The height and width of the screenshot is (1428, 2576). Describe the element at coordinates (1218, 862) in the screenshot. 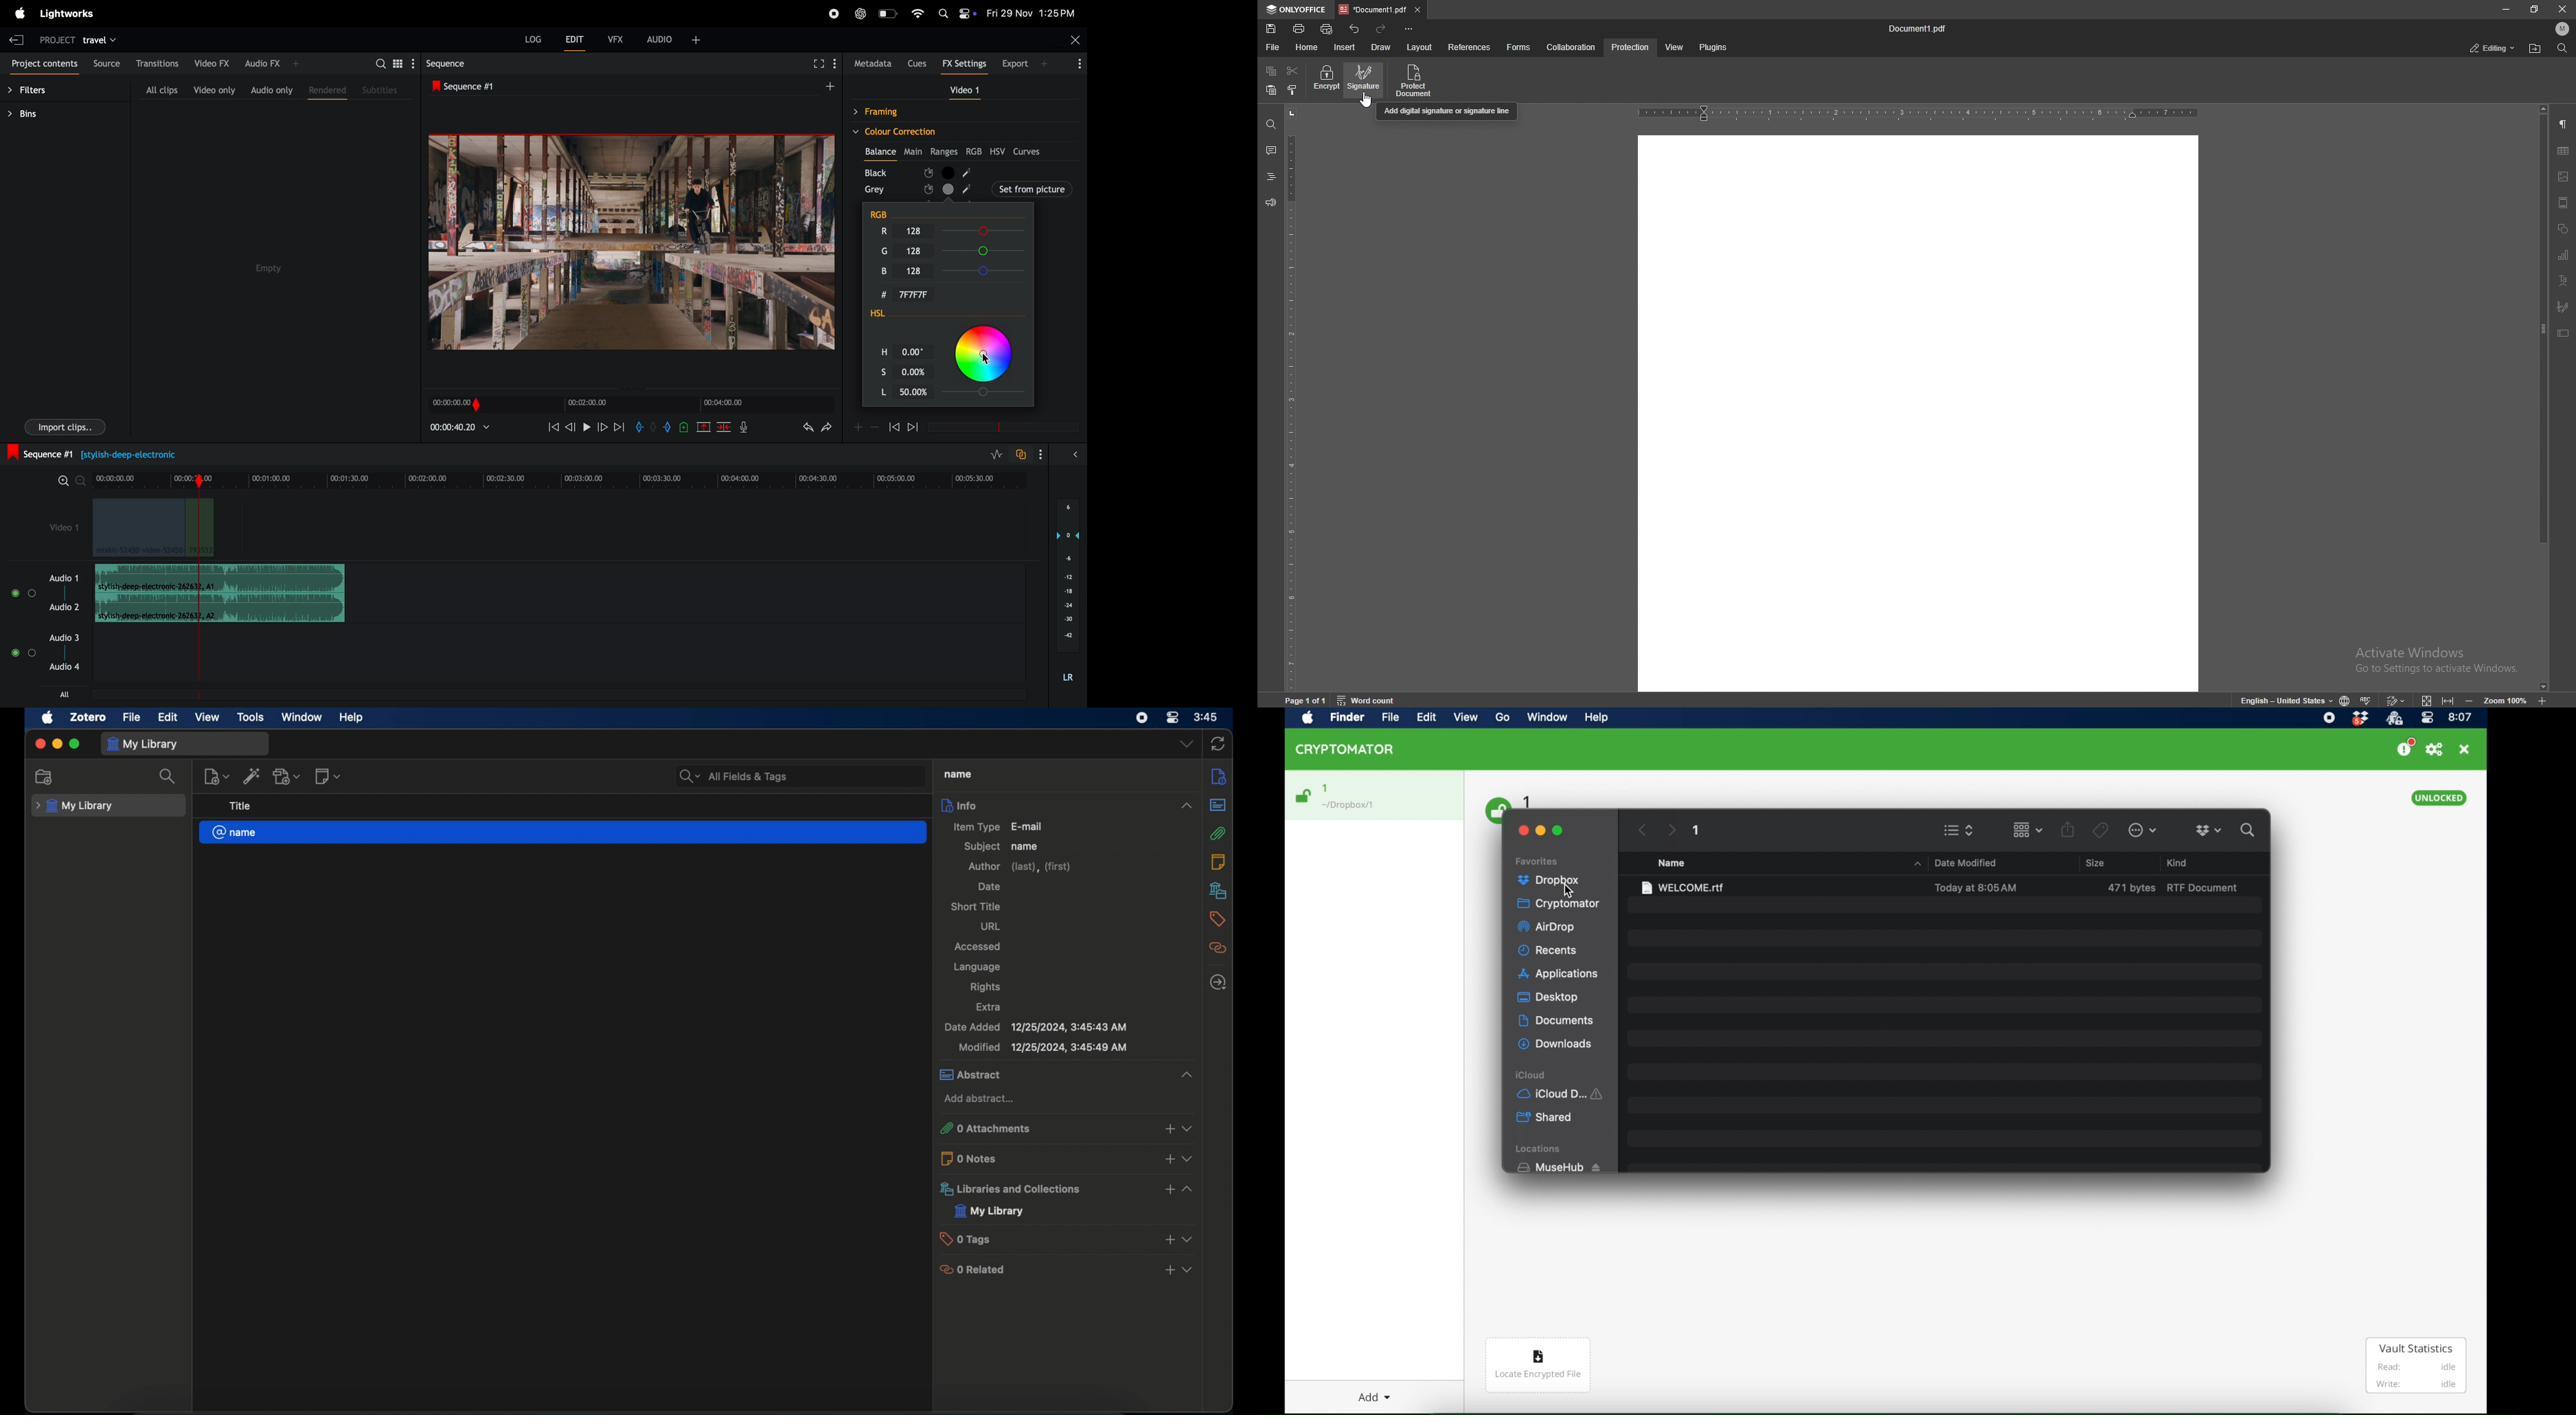

I see `notes` at that location.